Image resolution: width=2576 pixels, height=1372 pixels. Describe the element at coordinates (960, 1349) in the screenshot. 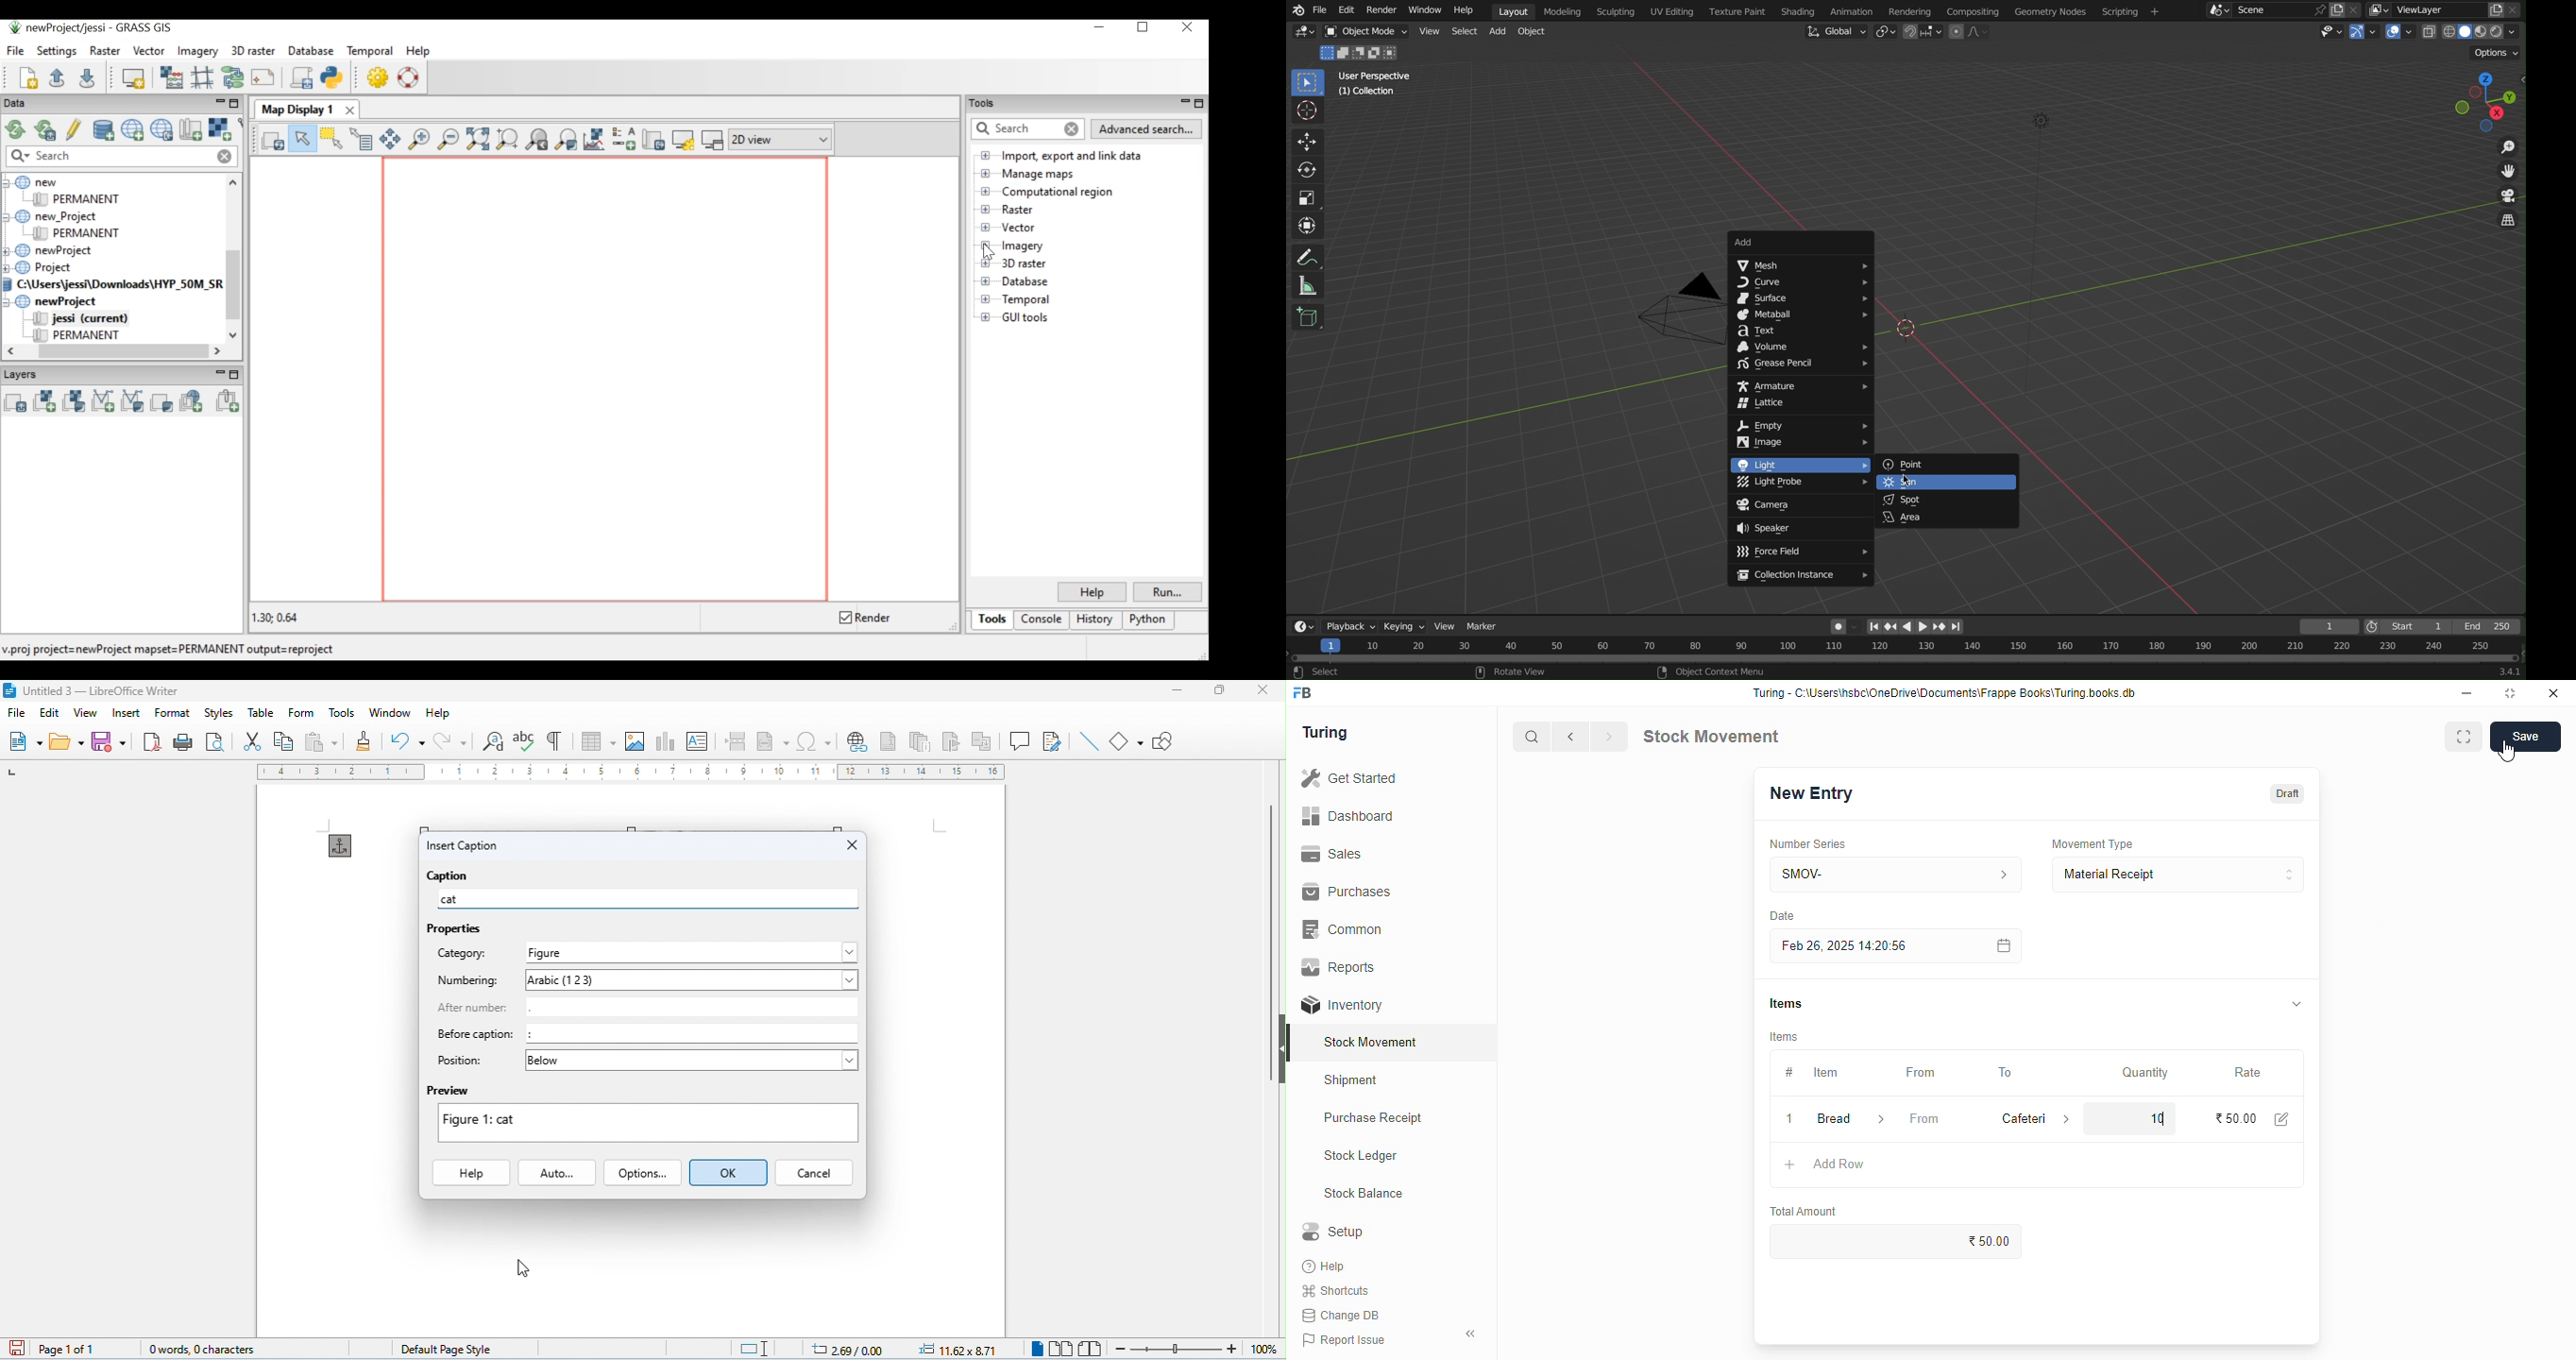

I see `object position` at that location.